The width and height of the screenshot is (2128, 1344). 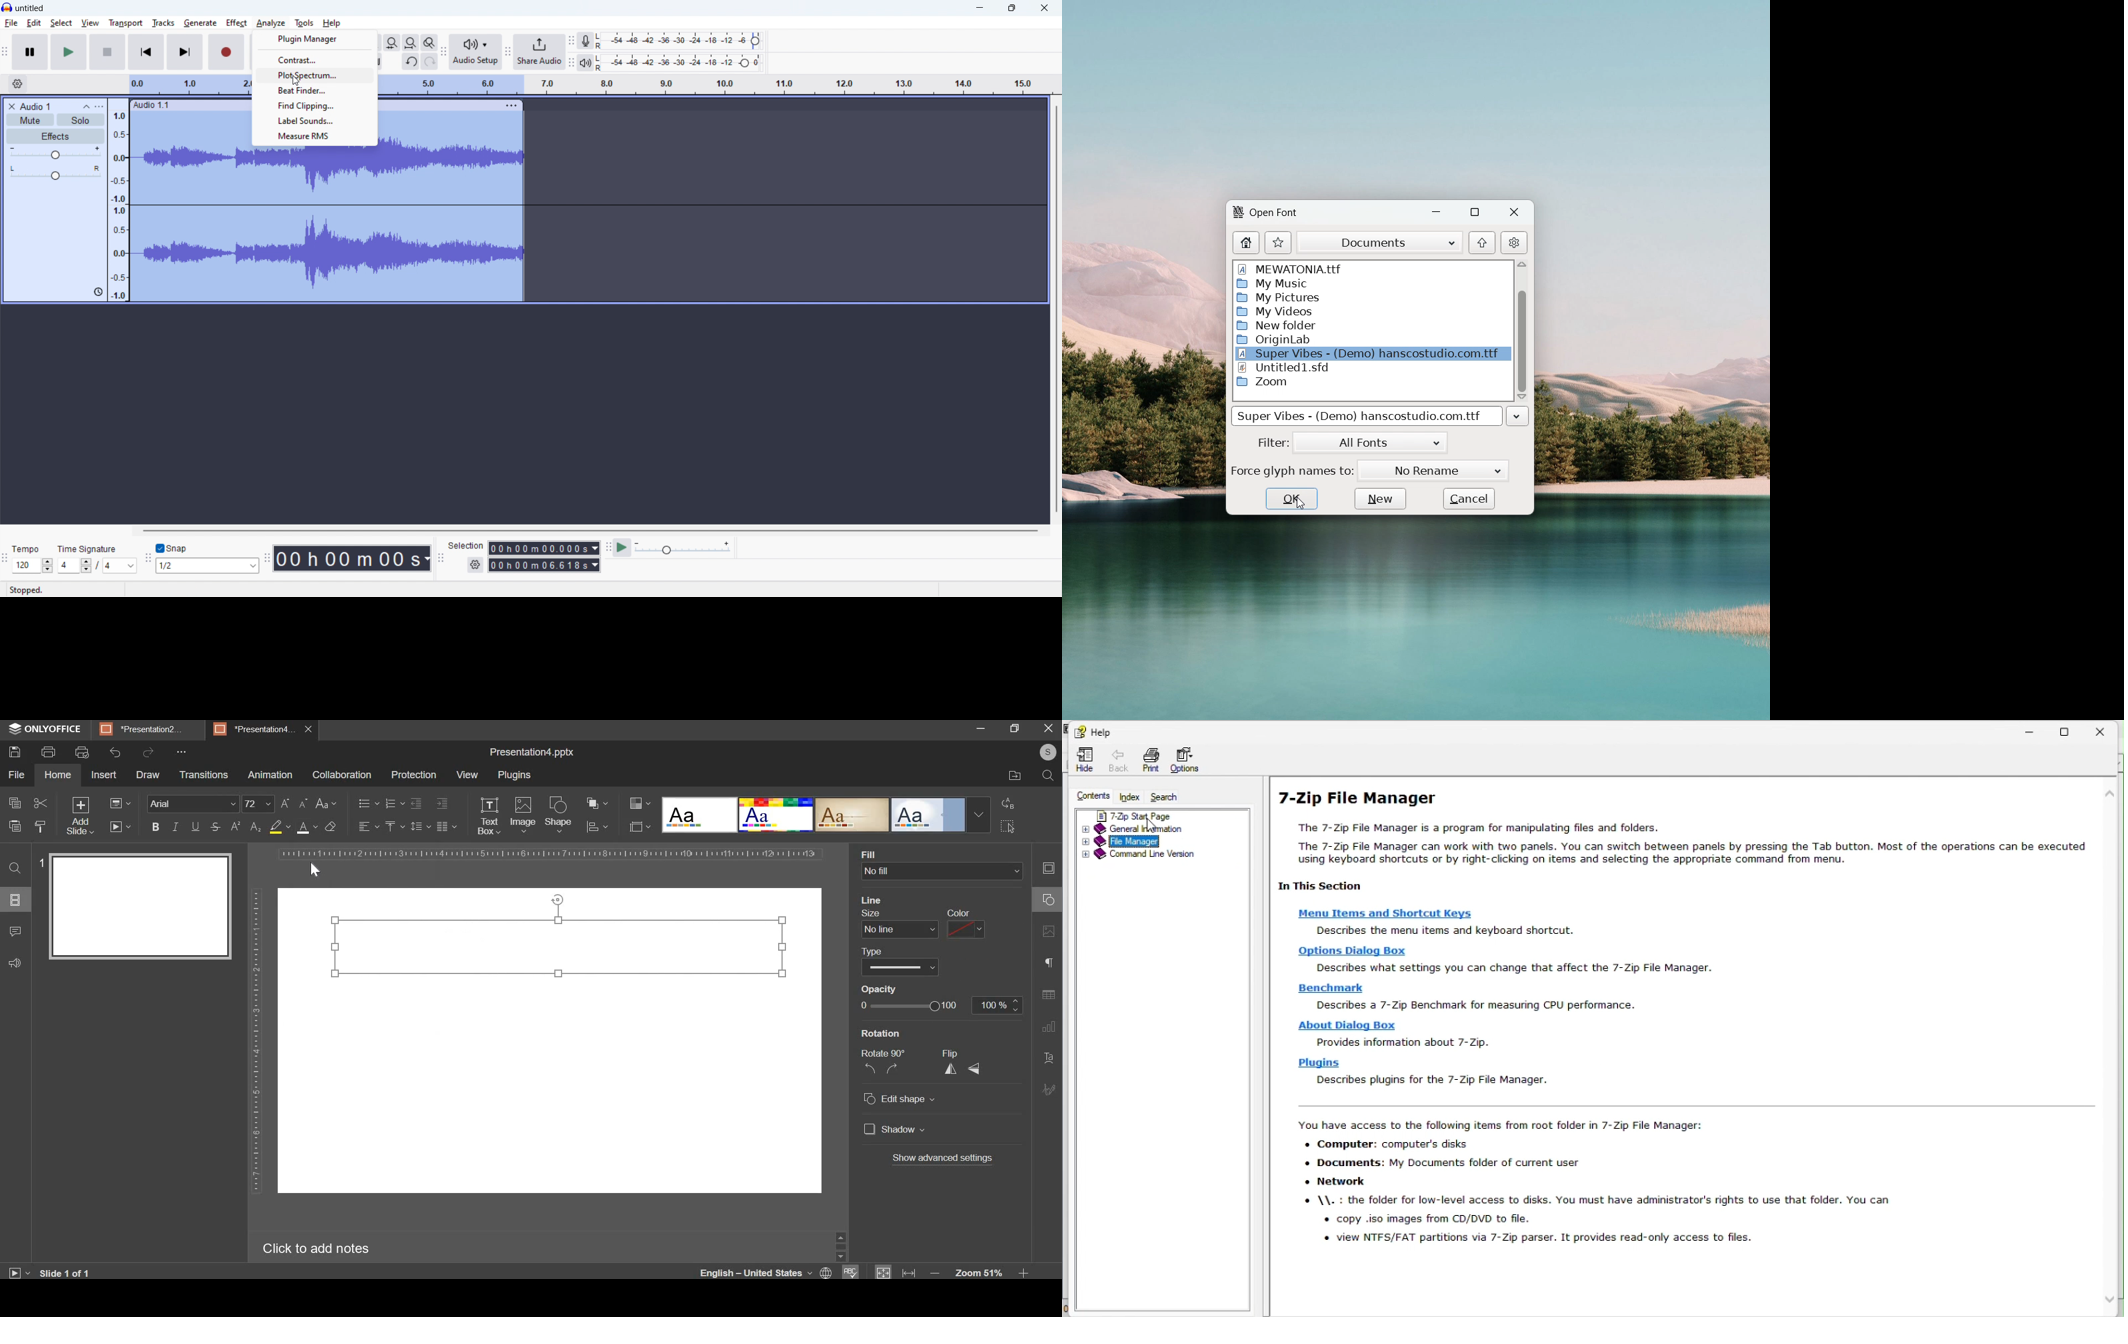 What do you see at coordinates (16, 869) in the screenshot?
I see `find` at bounding box center [16, 869].